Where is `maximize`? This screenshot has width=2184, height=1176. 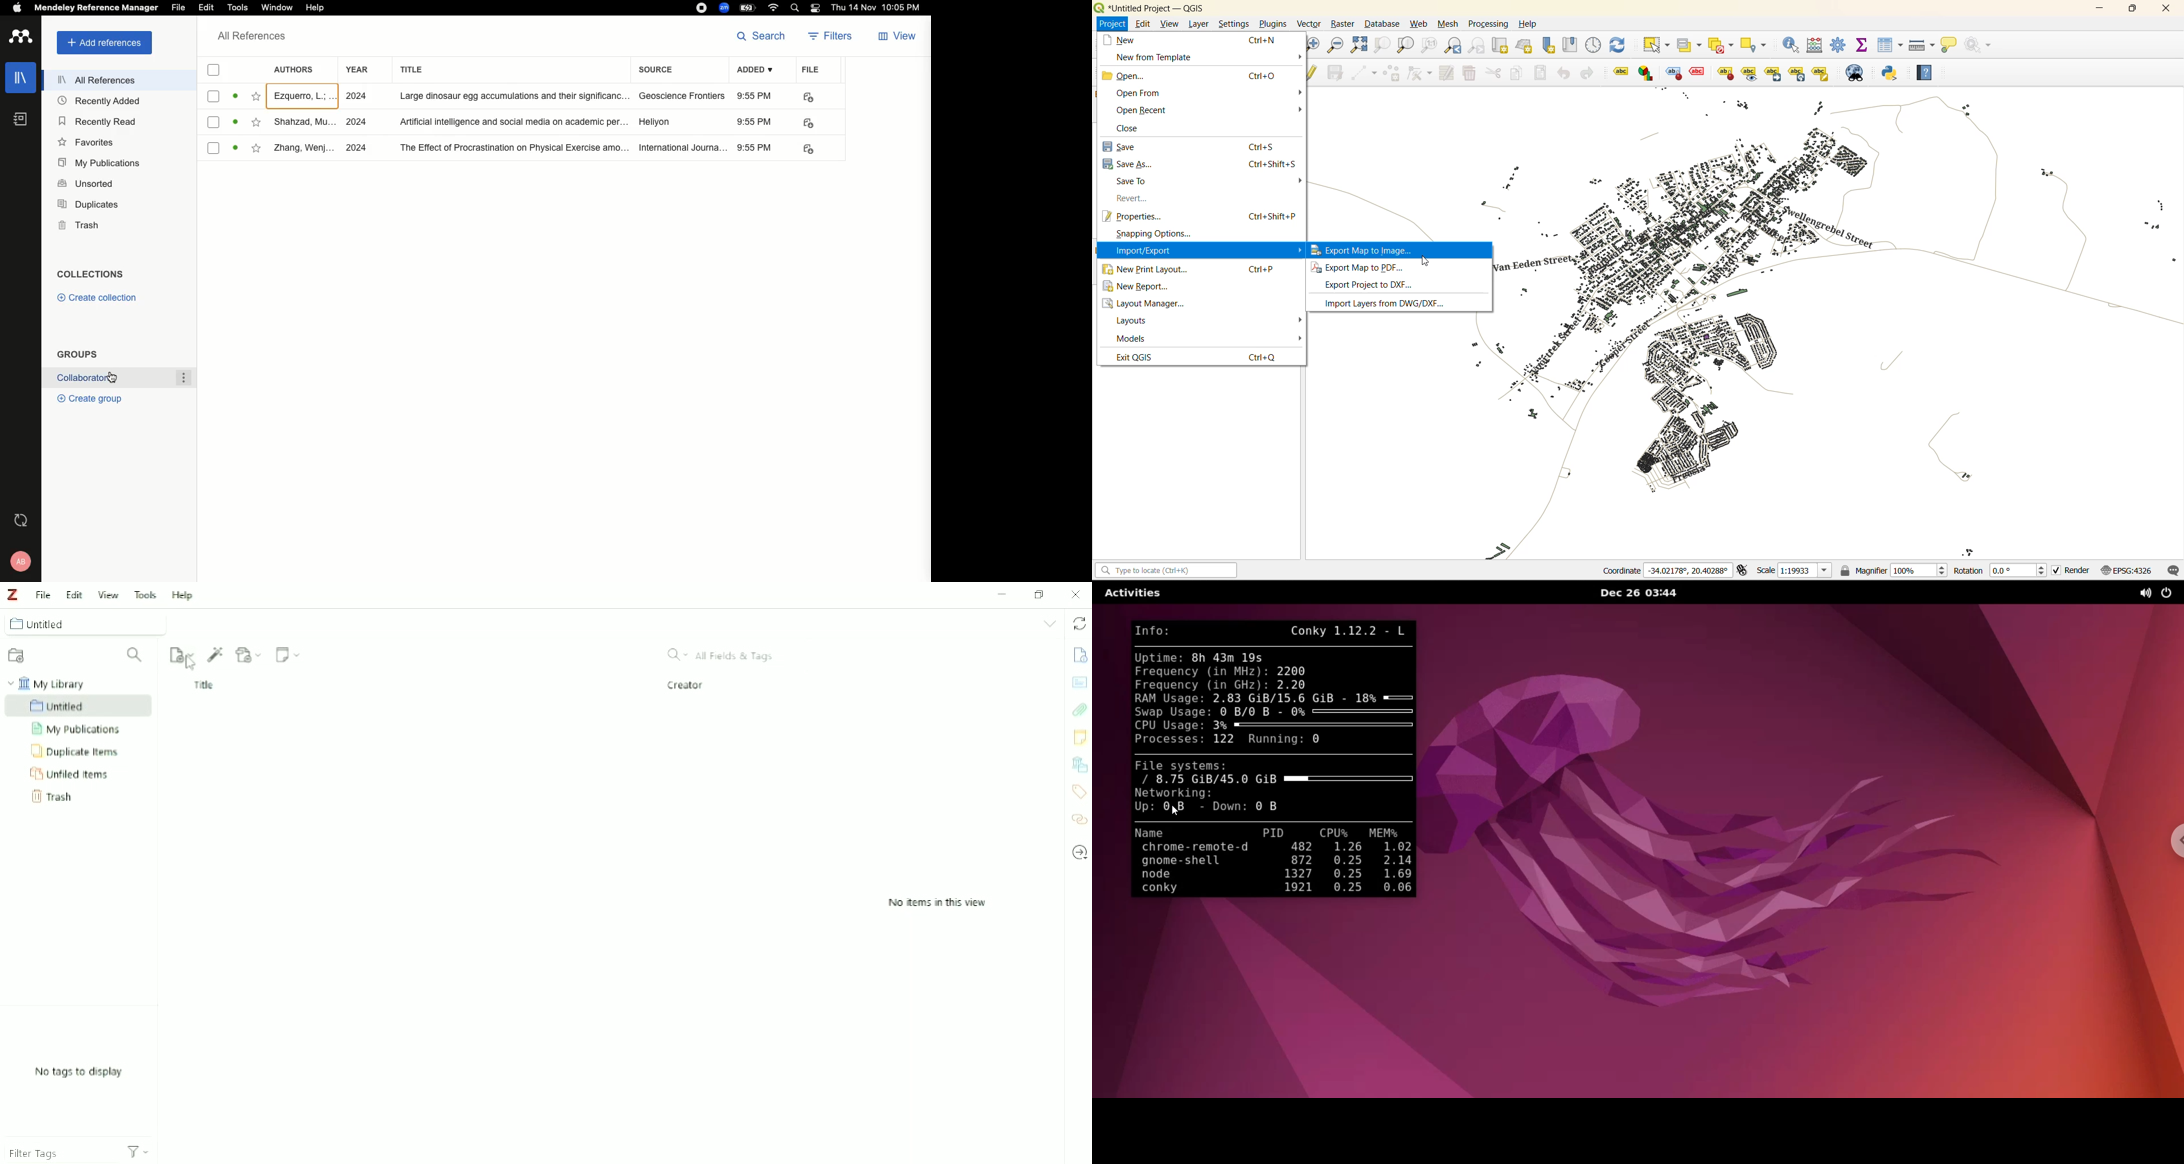 maximize is located at coordinates (2133, 9).